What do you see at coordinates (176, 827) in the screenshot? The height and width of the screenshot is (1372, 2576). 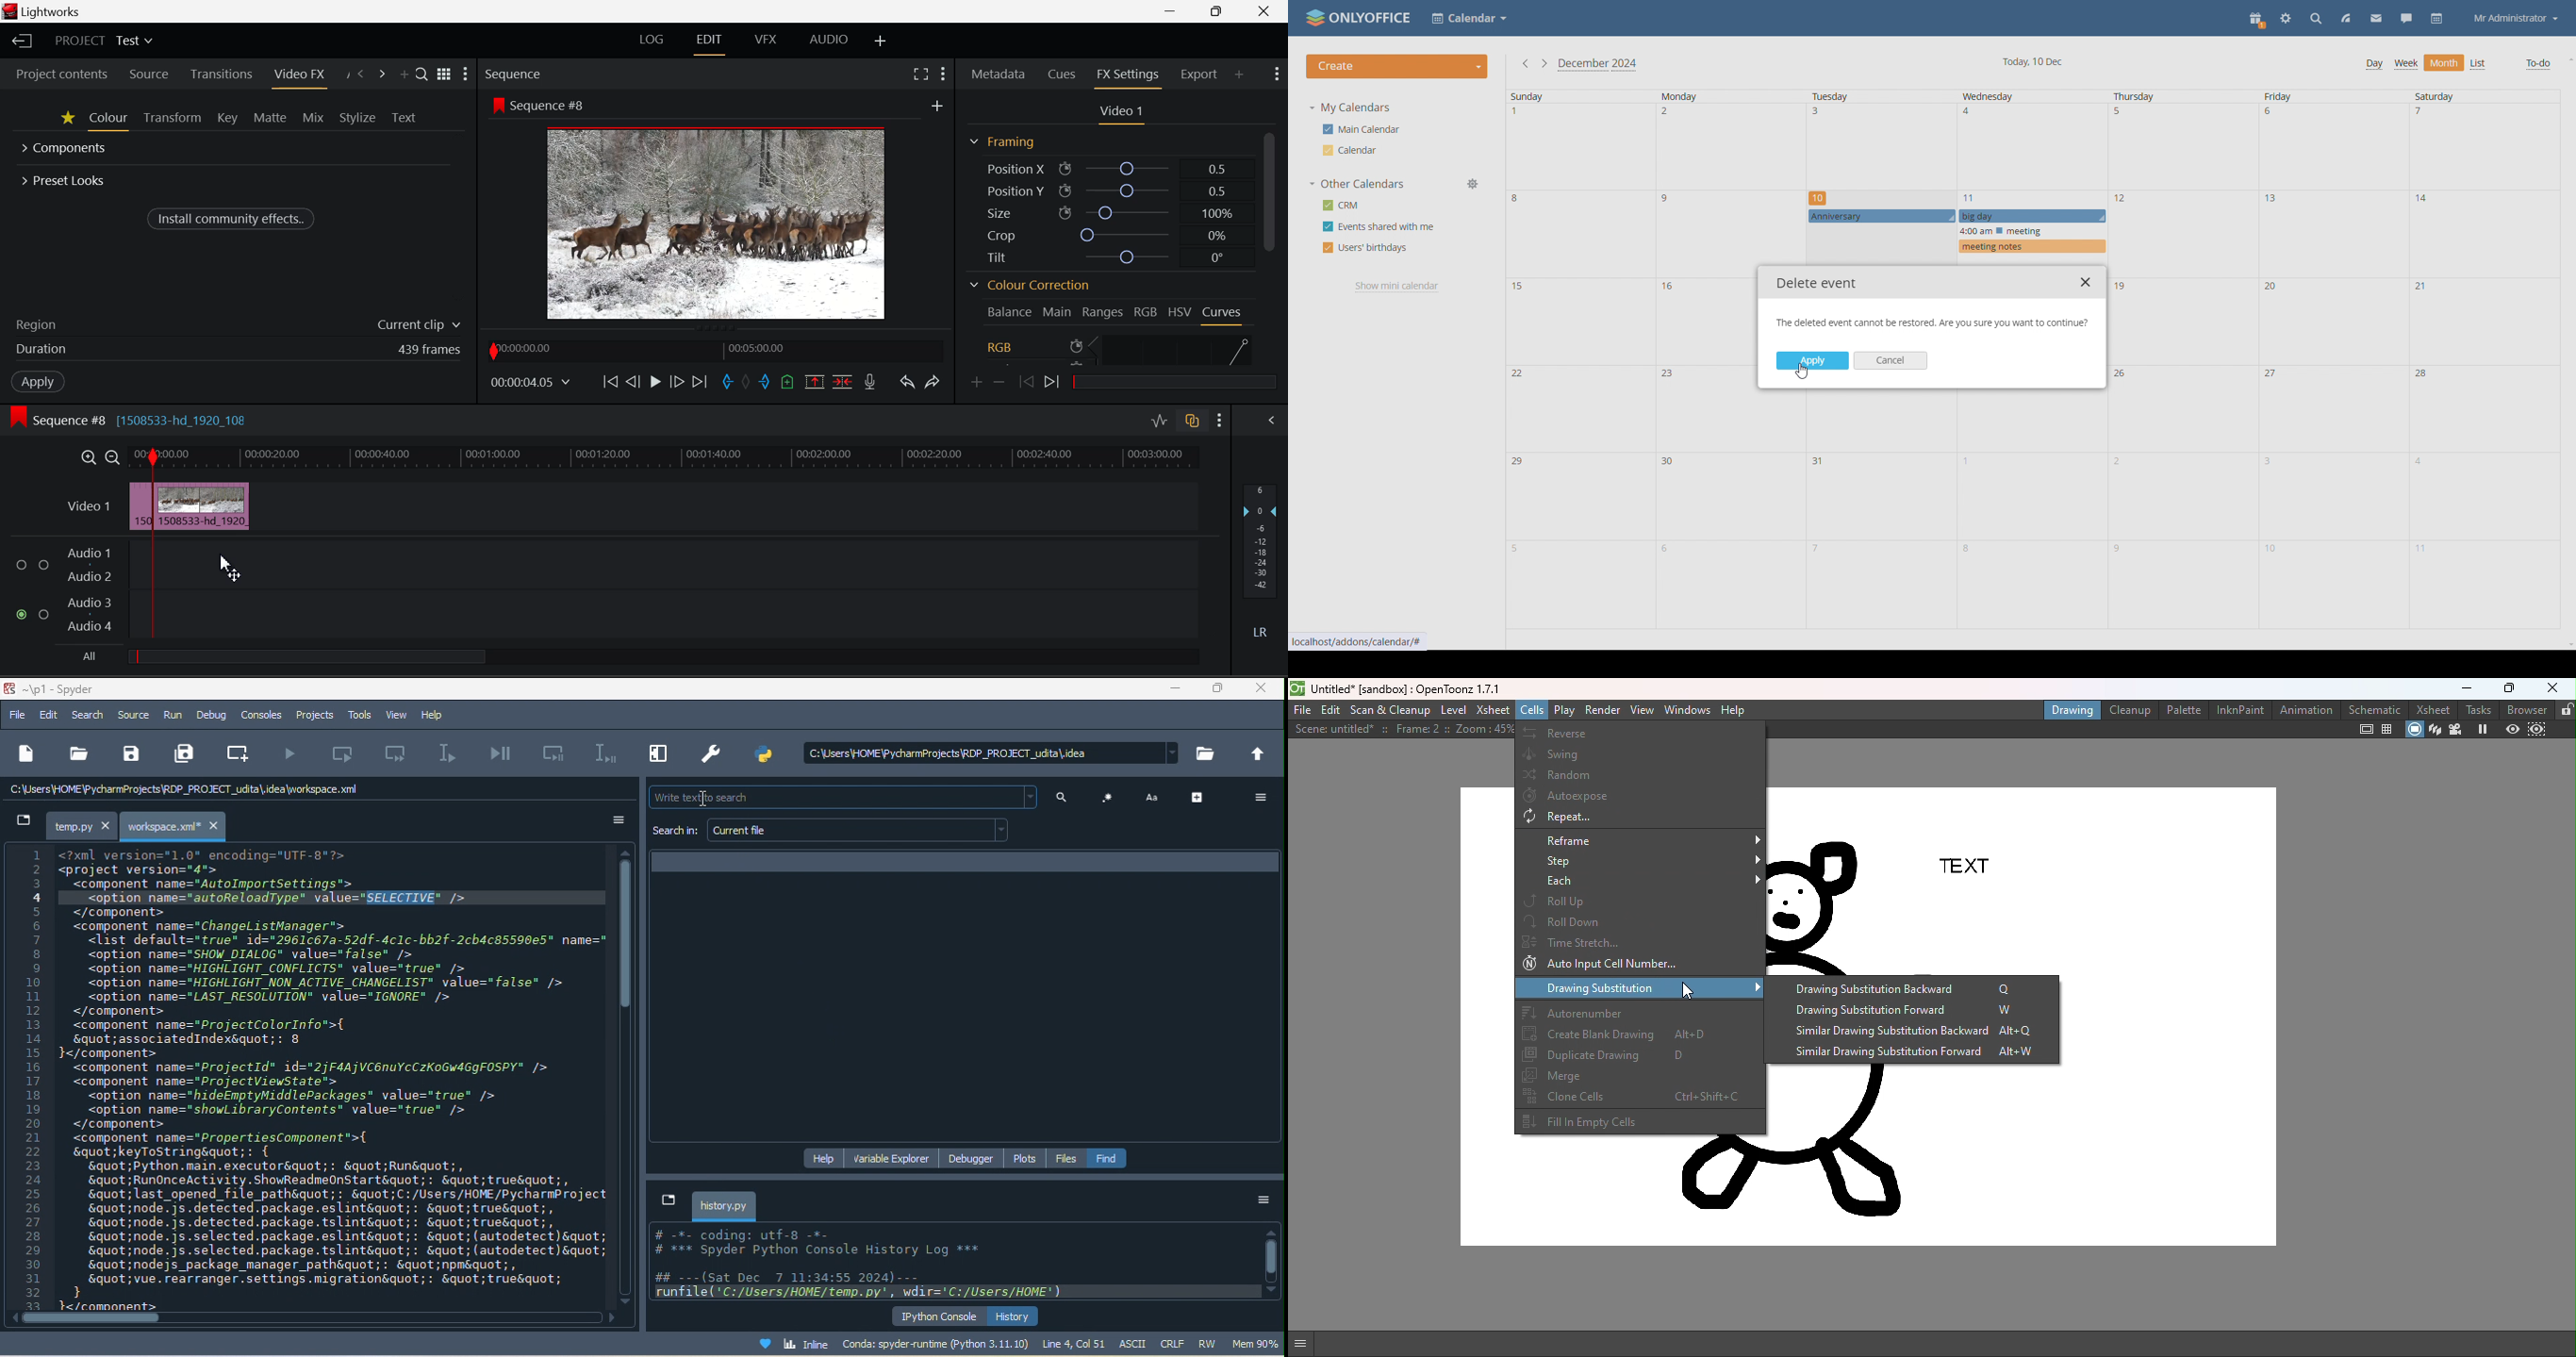 I see `workspace file tab` at bounding box center [176, 827].